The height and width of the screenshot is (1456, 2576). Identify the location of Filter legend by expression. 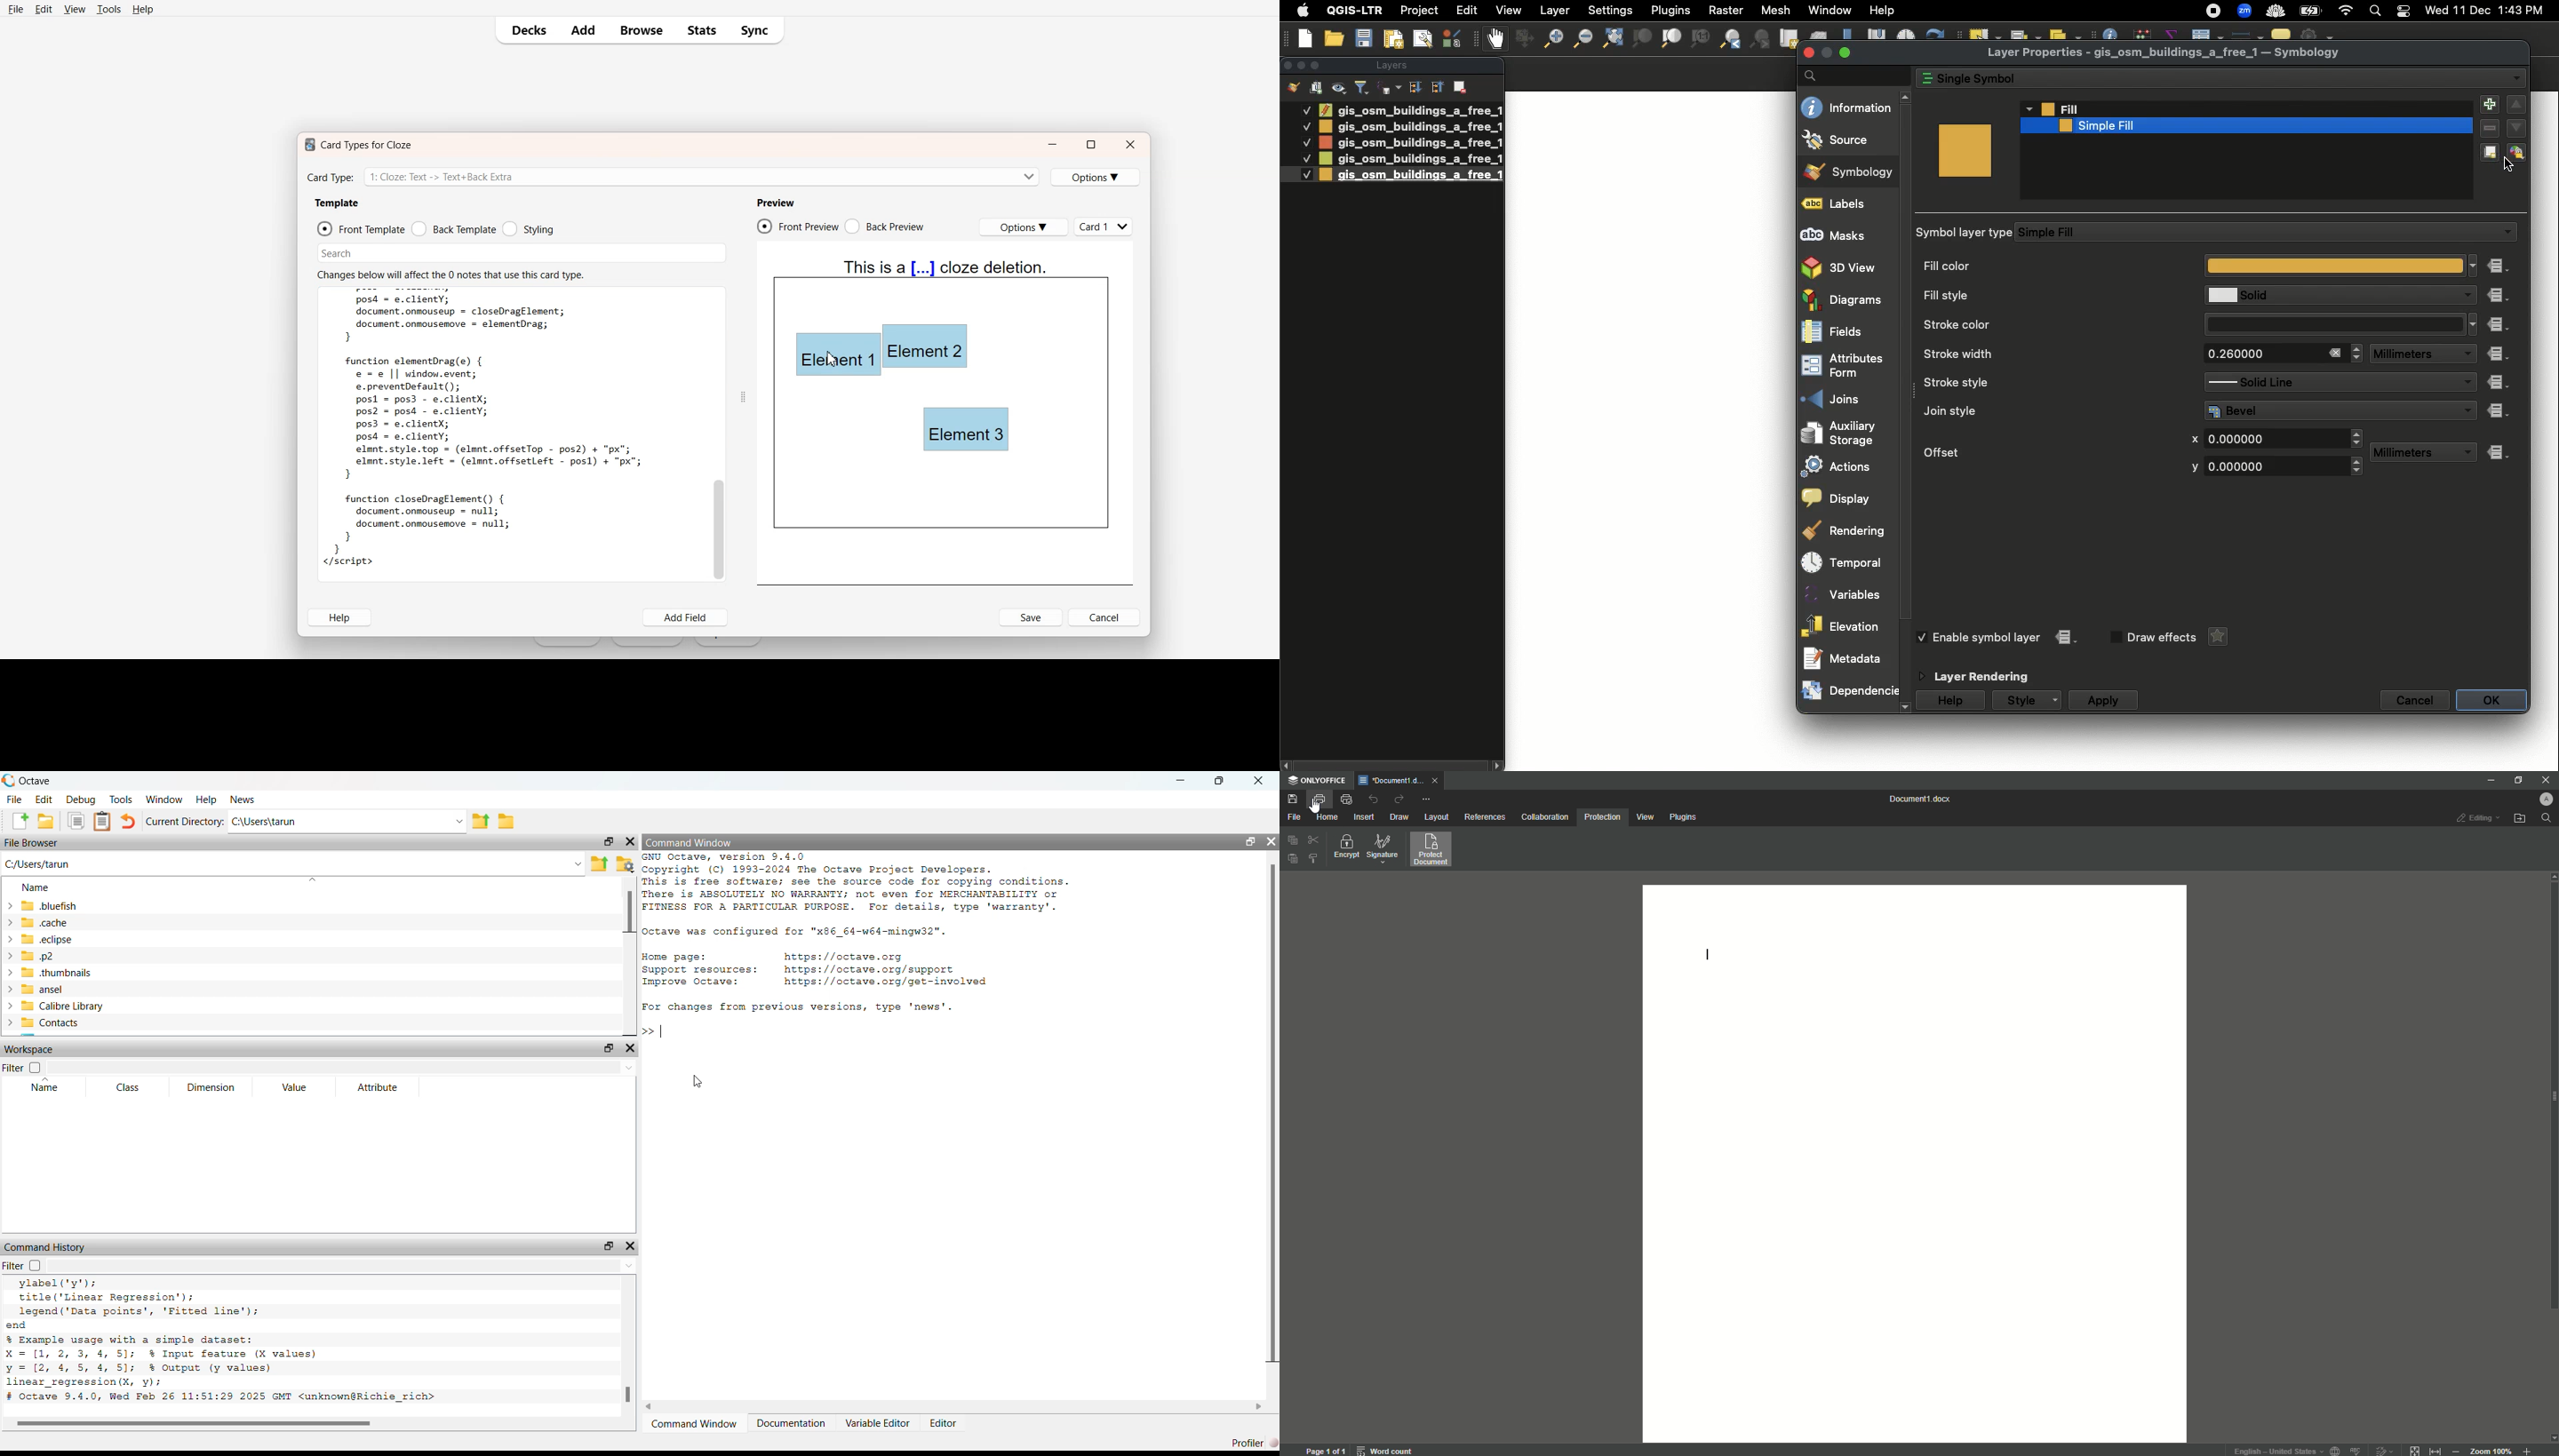
(1390, 88).